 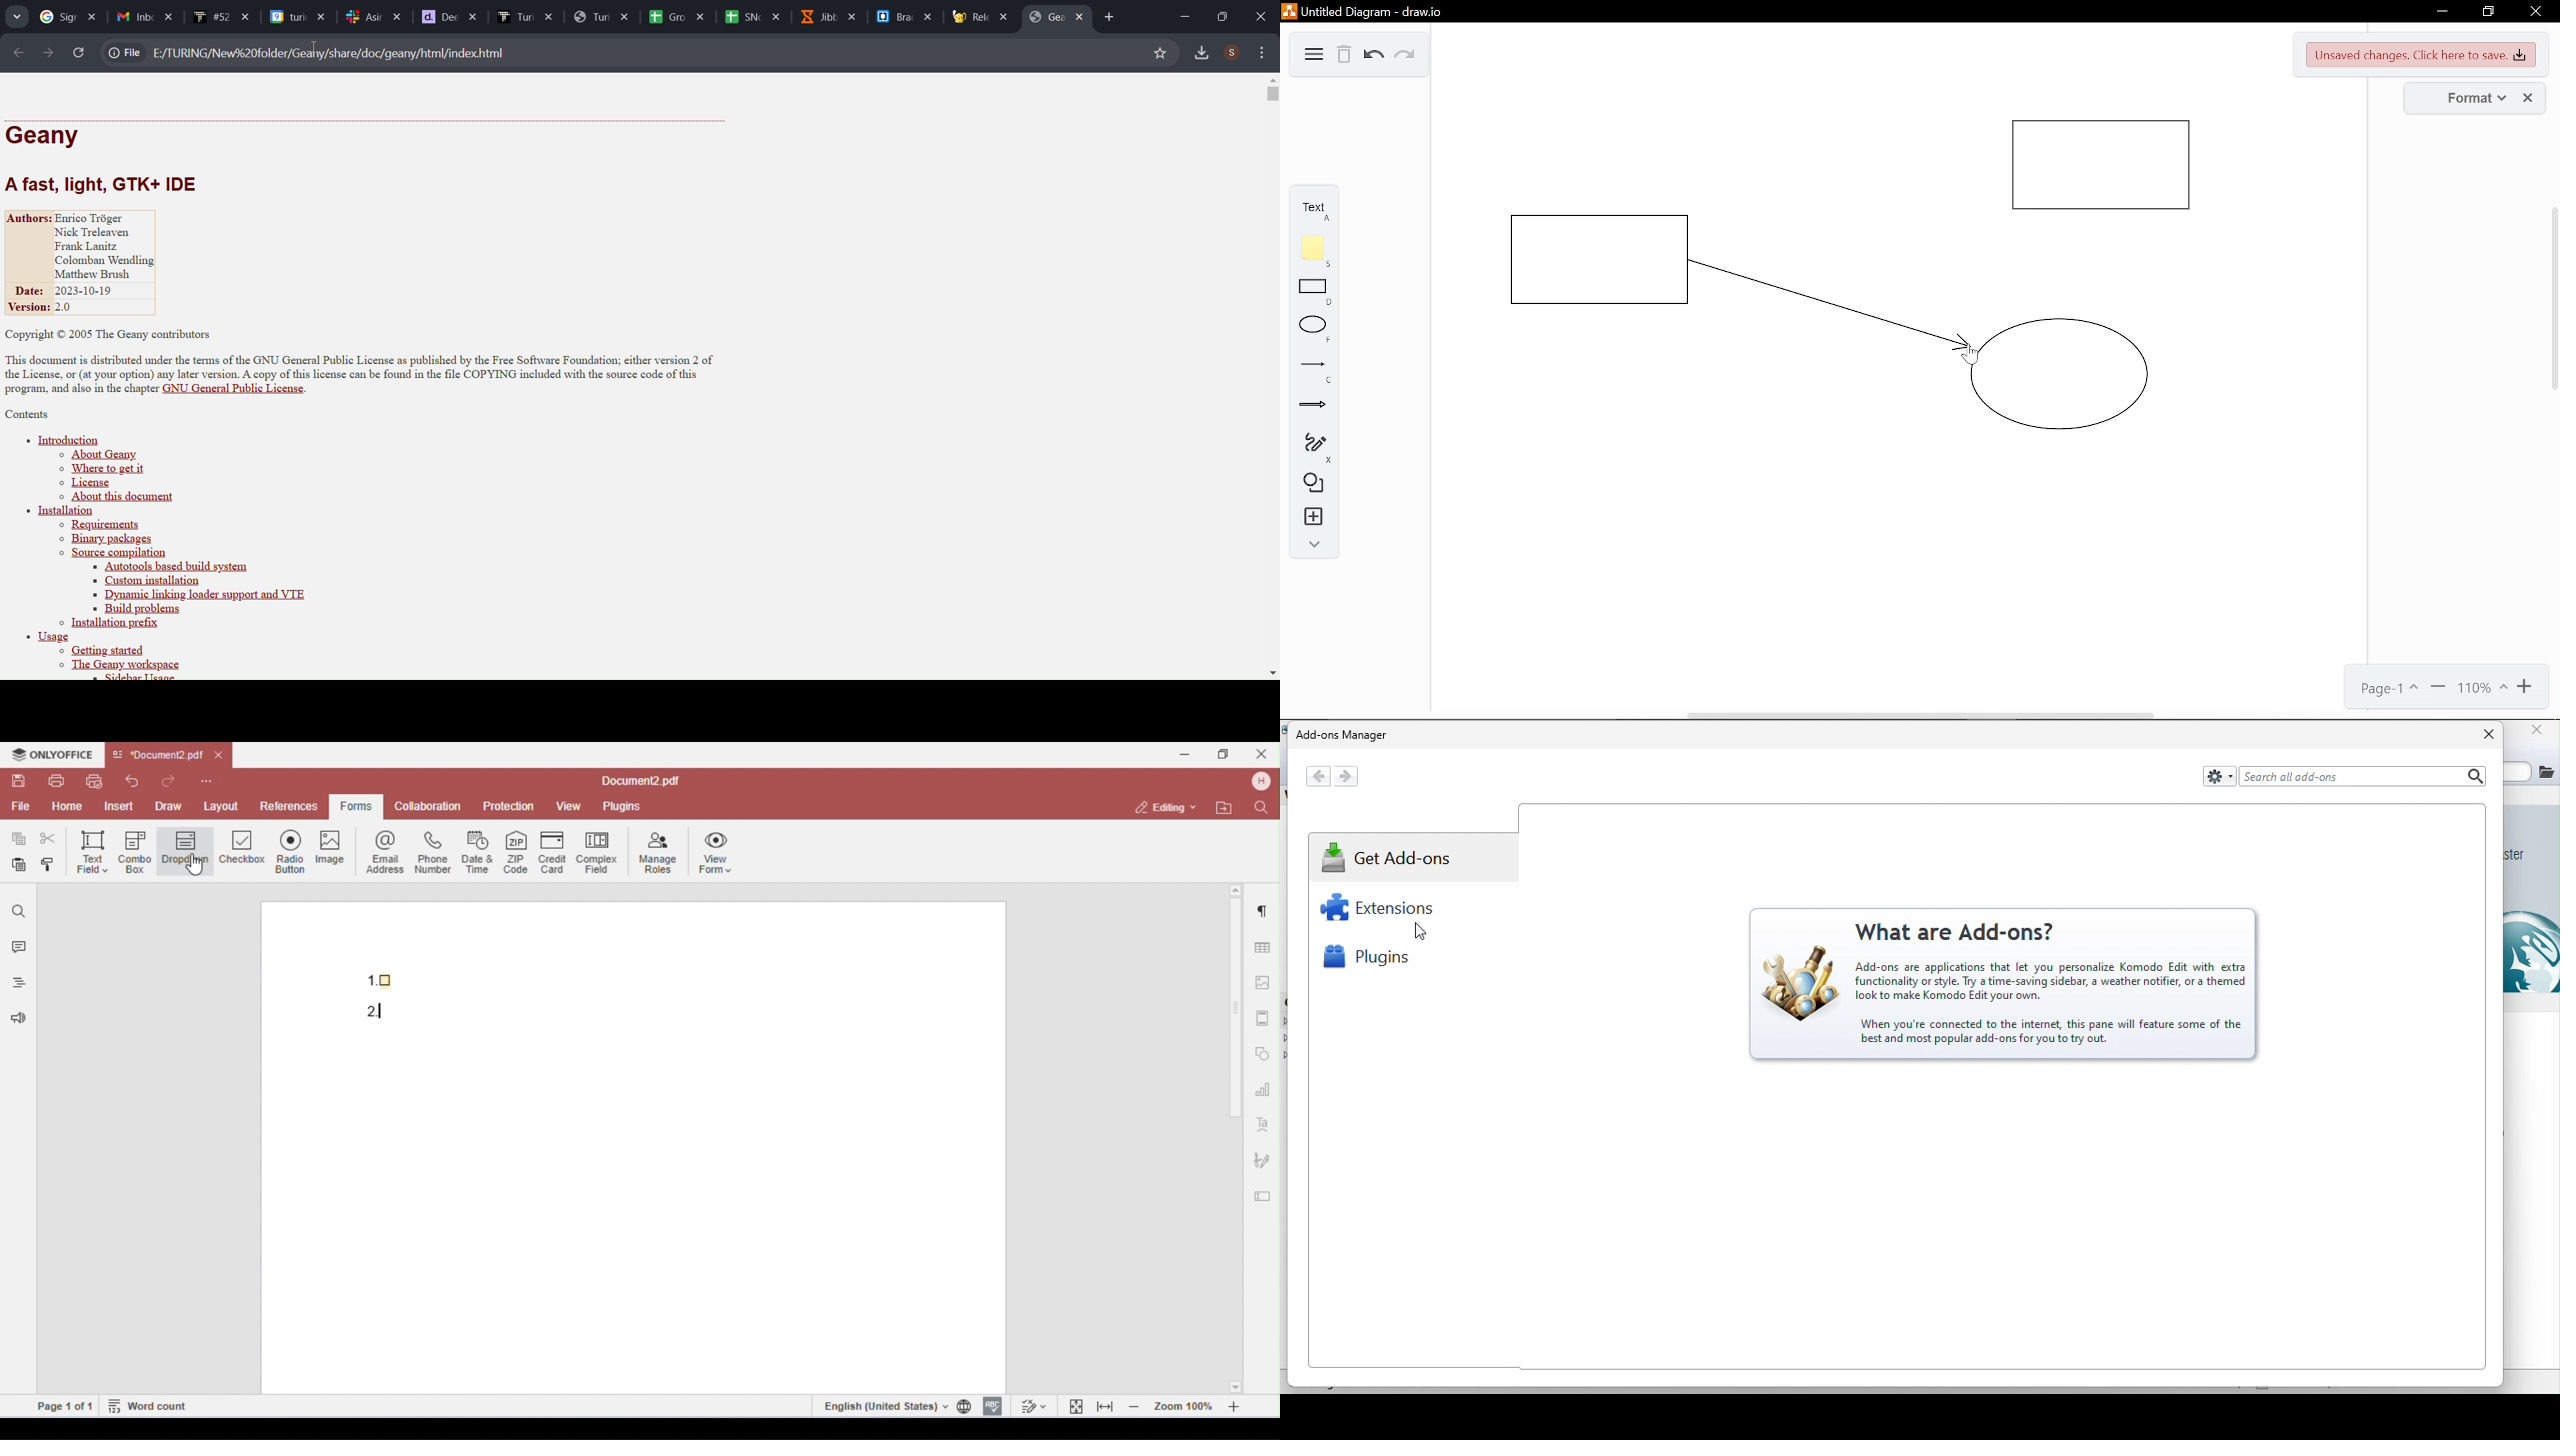 I want to click on Delete, so click(x=1343, y=55).